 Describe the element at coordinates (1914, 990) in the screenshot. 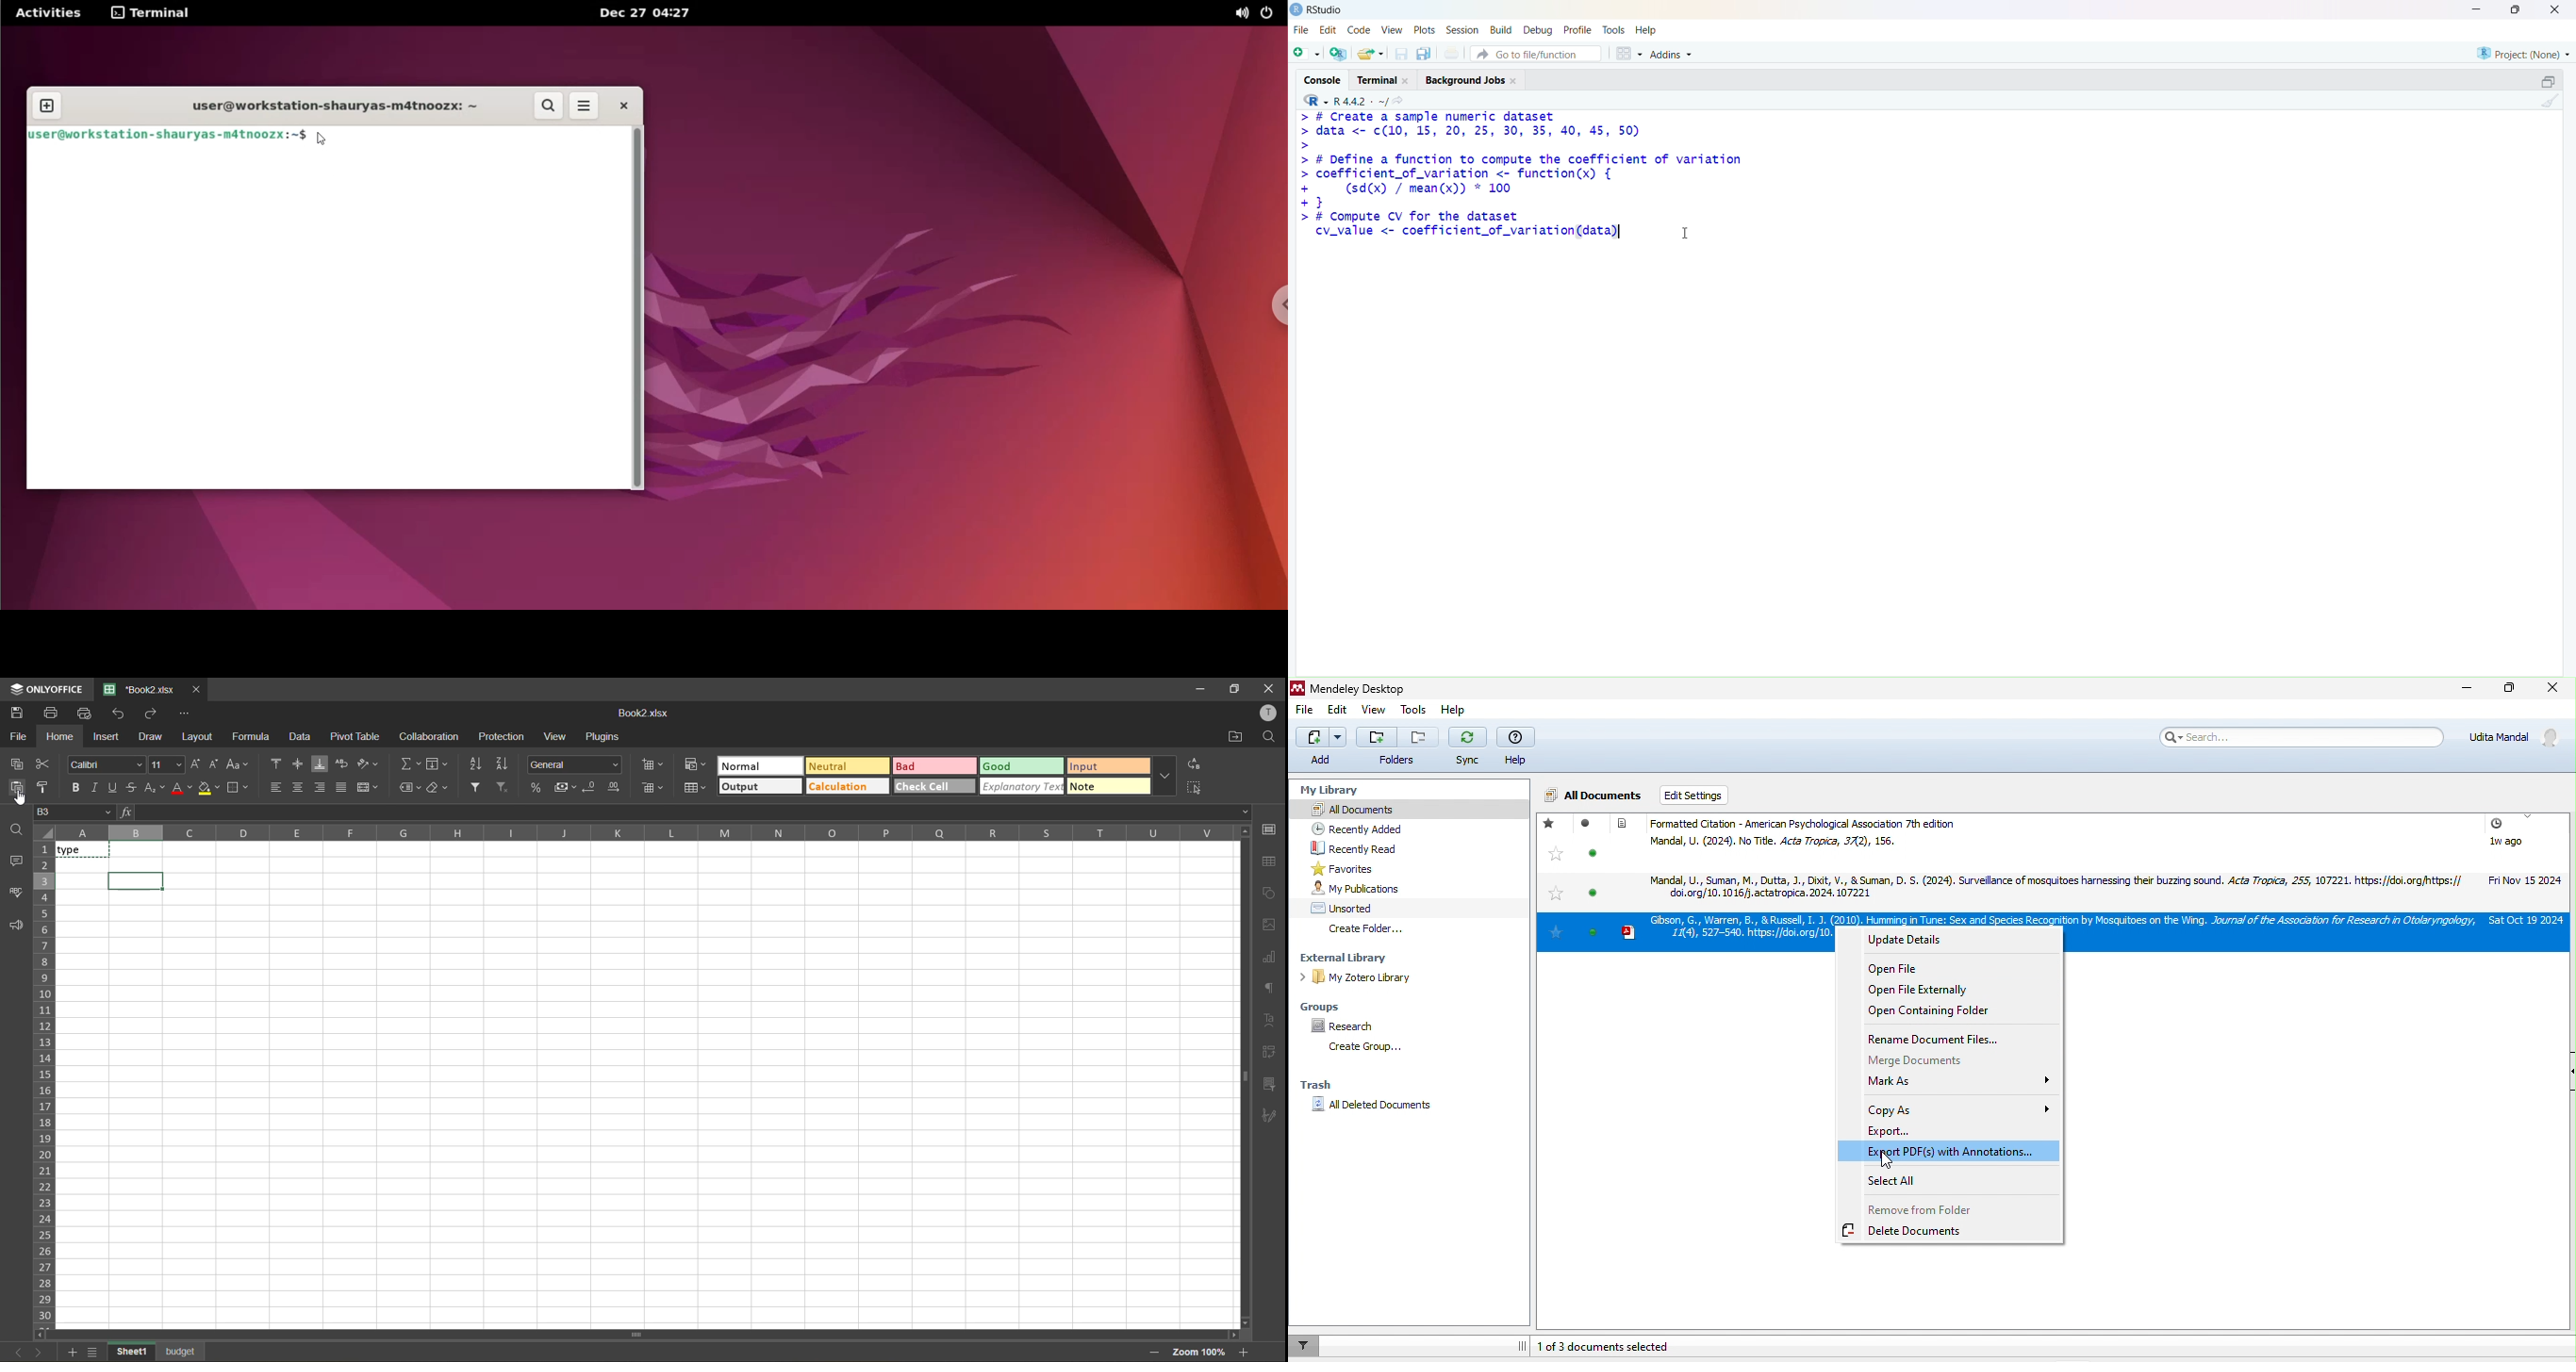

I see `open file extermally` at that location.